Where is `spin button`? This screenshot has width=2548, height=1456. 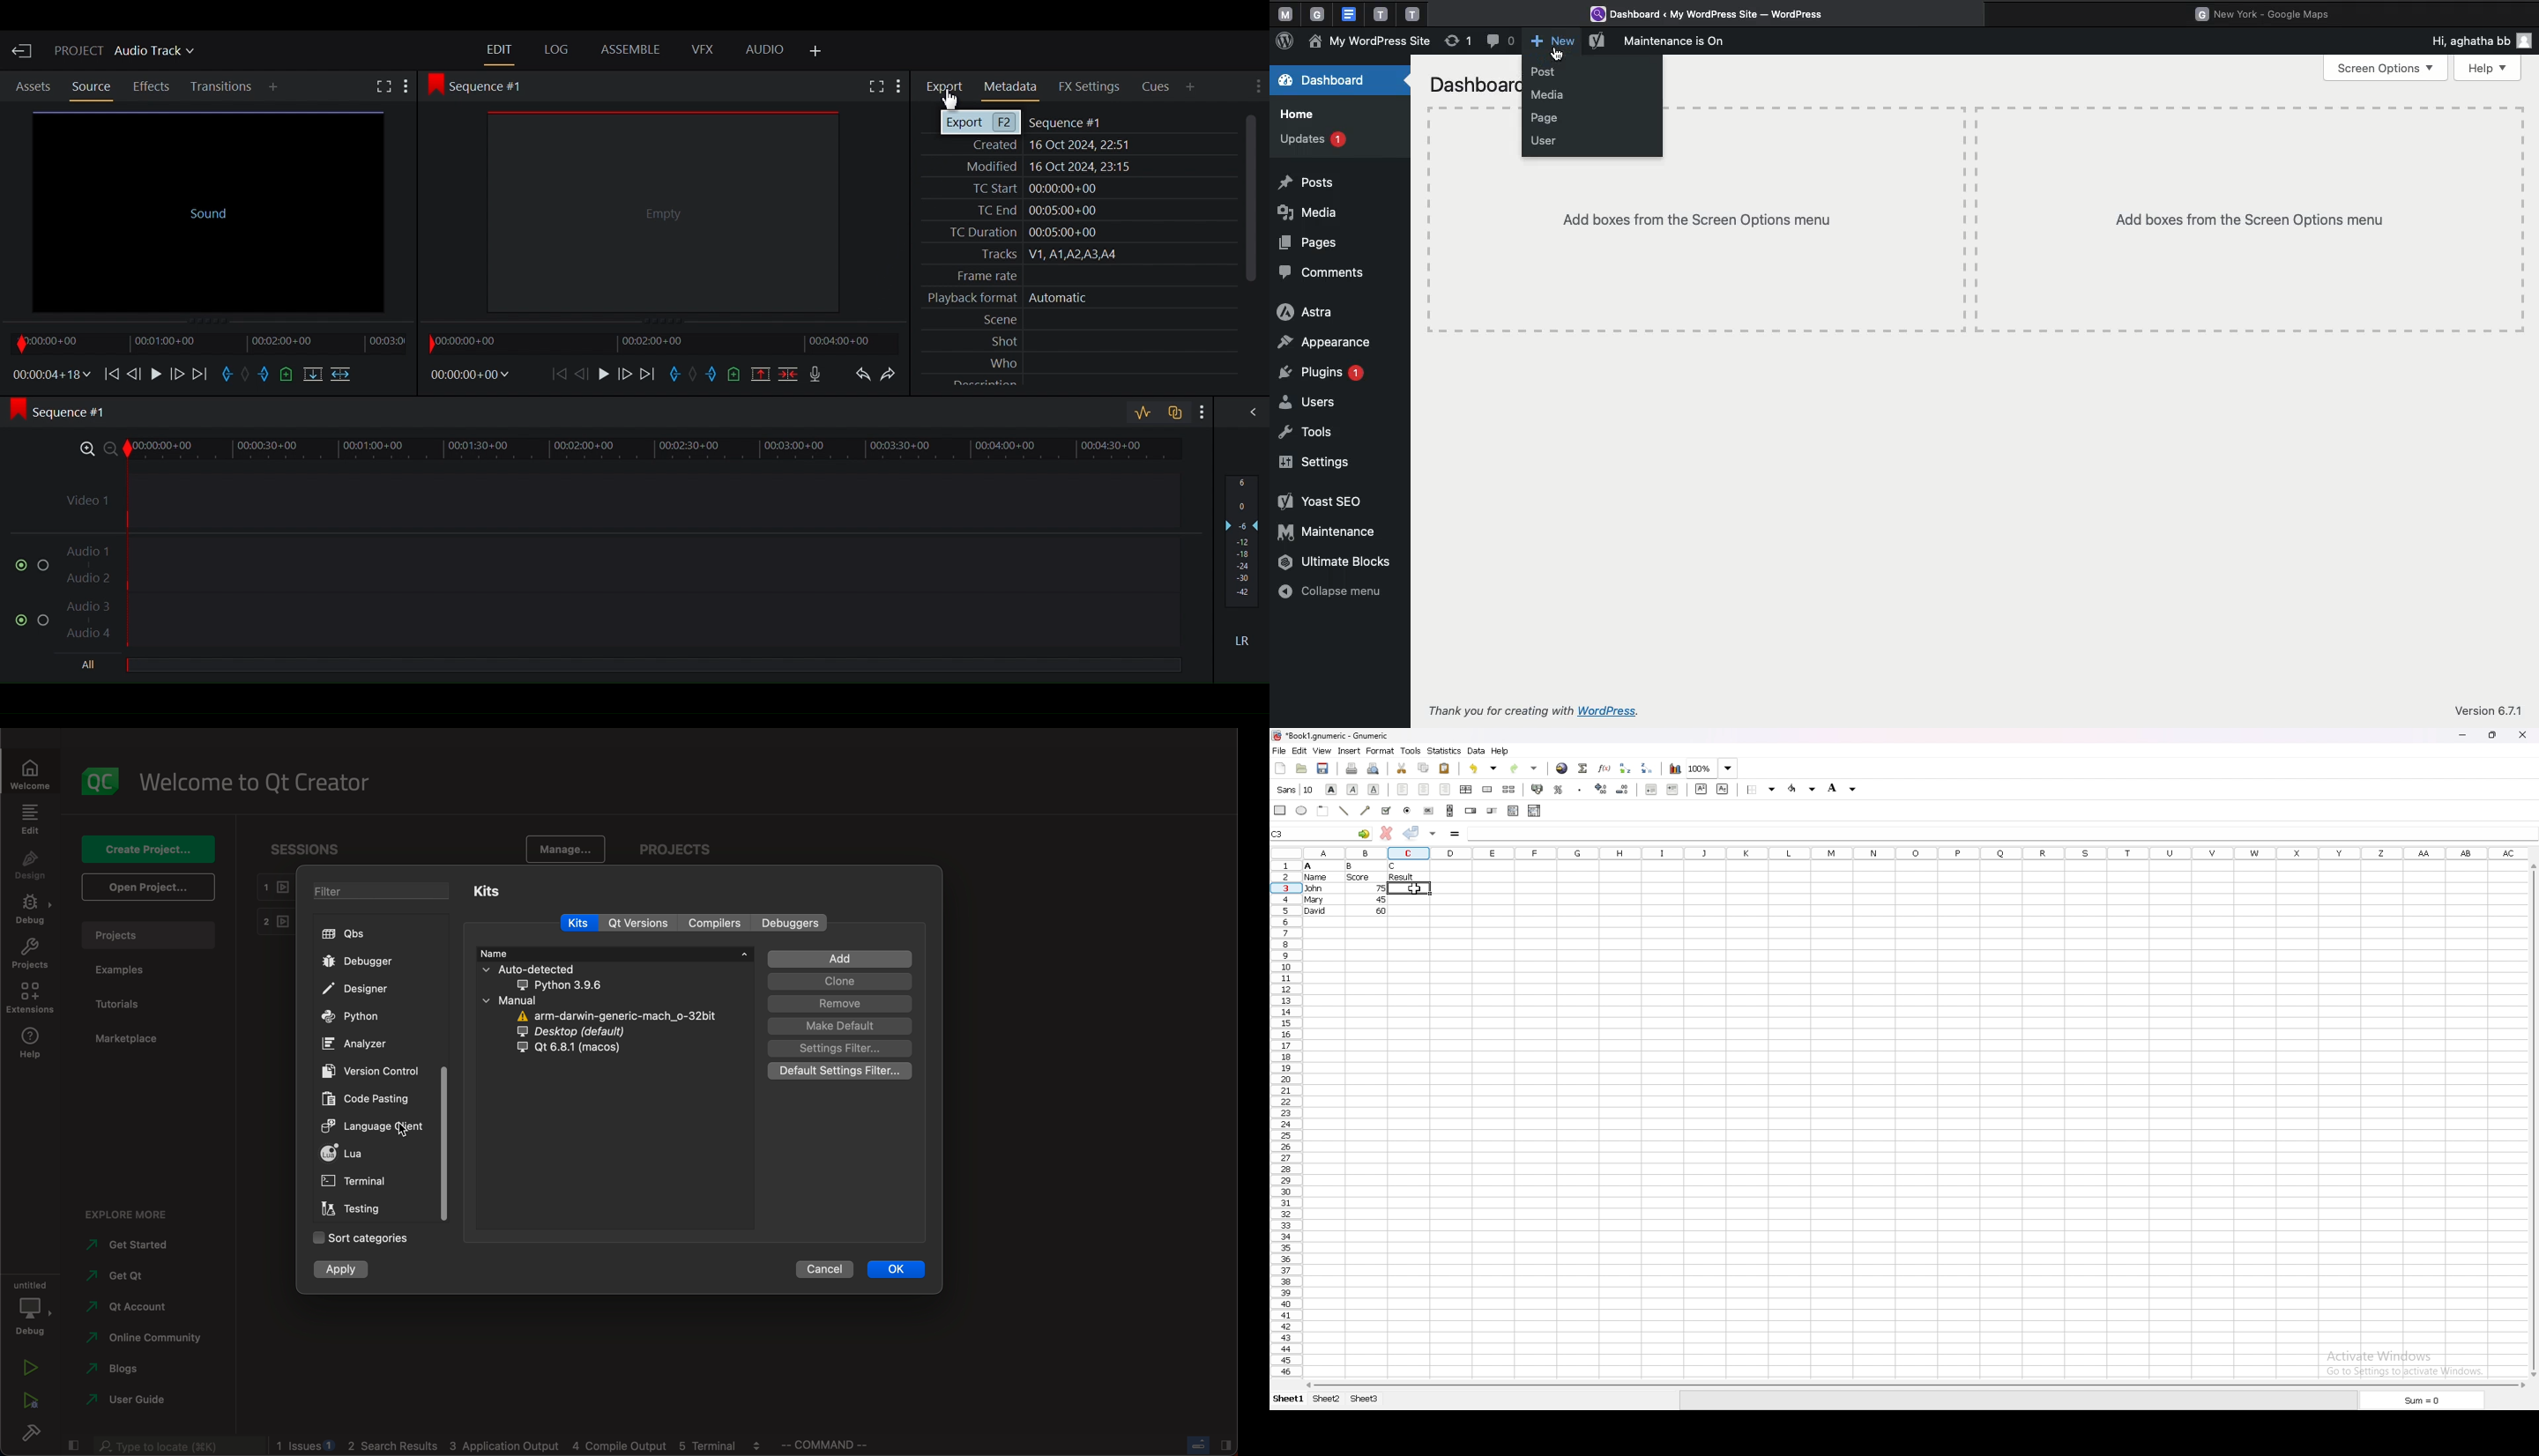
spin button is located at coordinates (1472, 810).